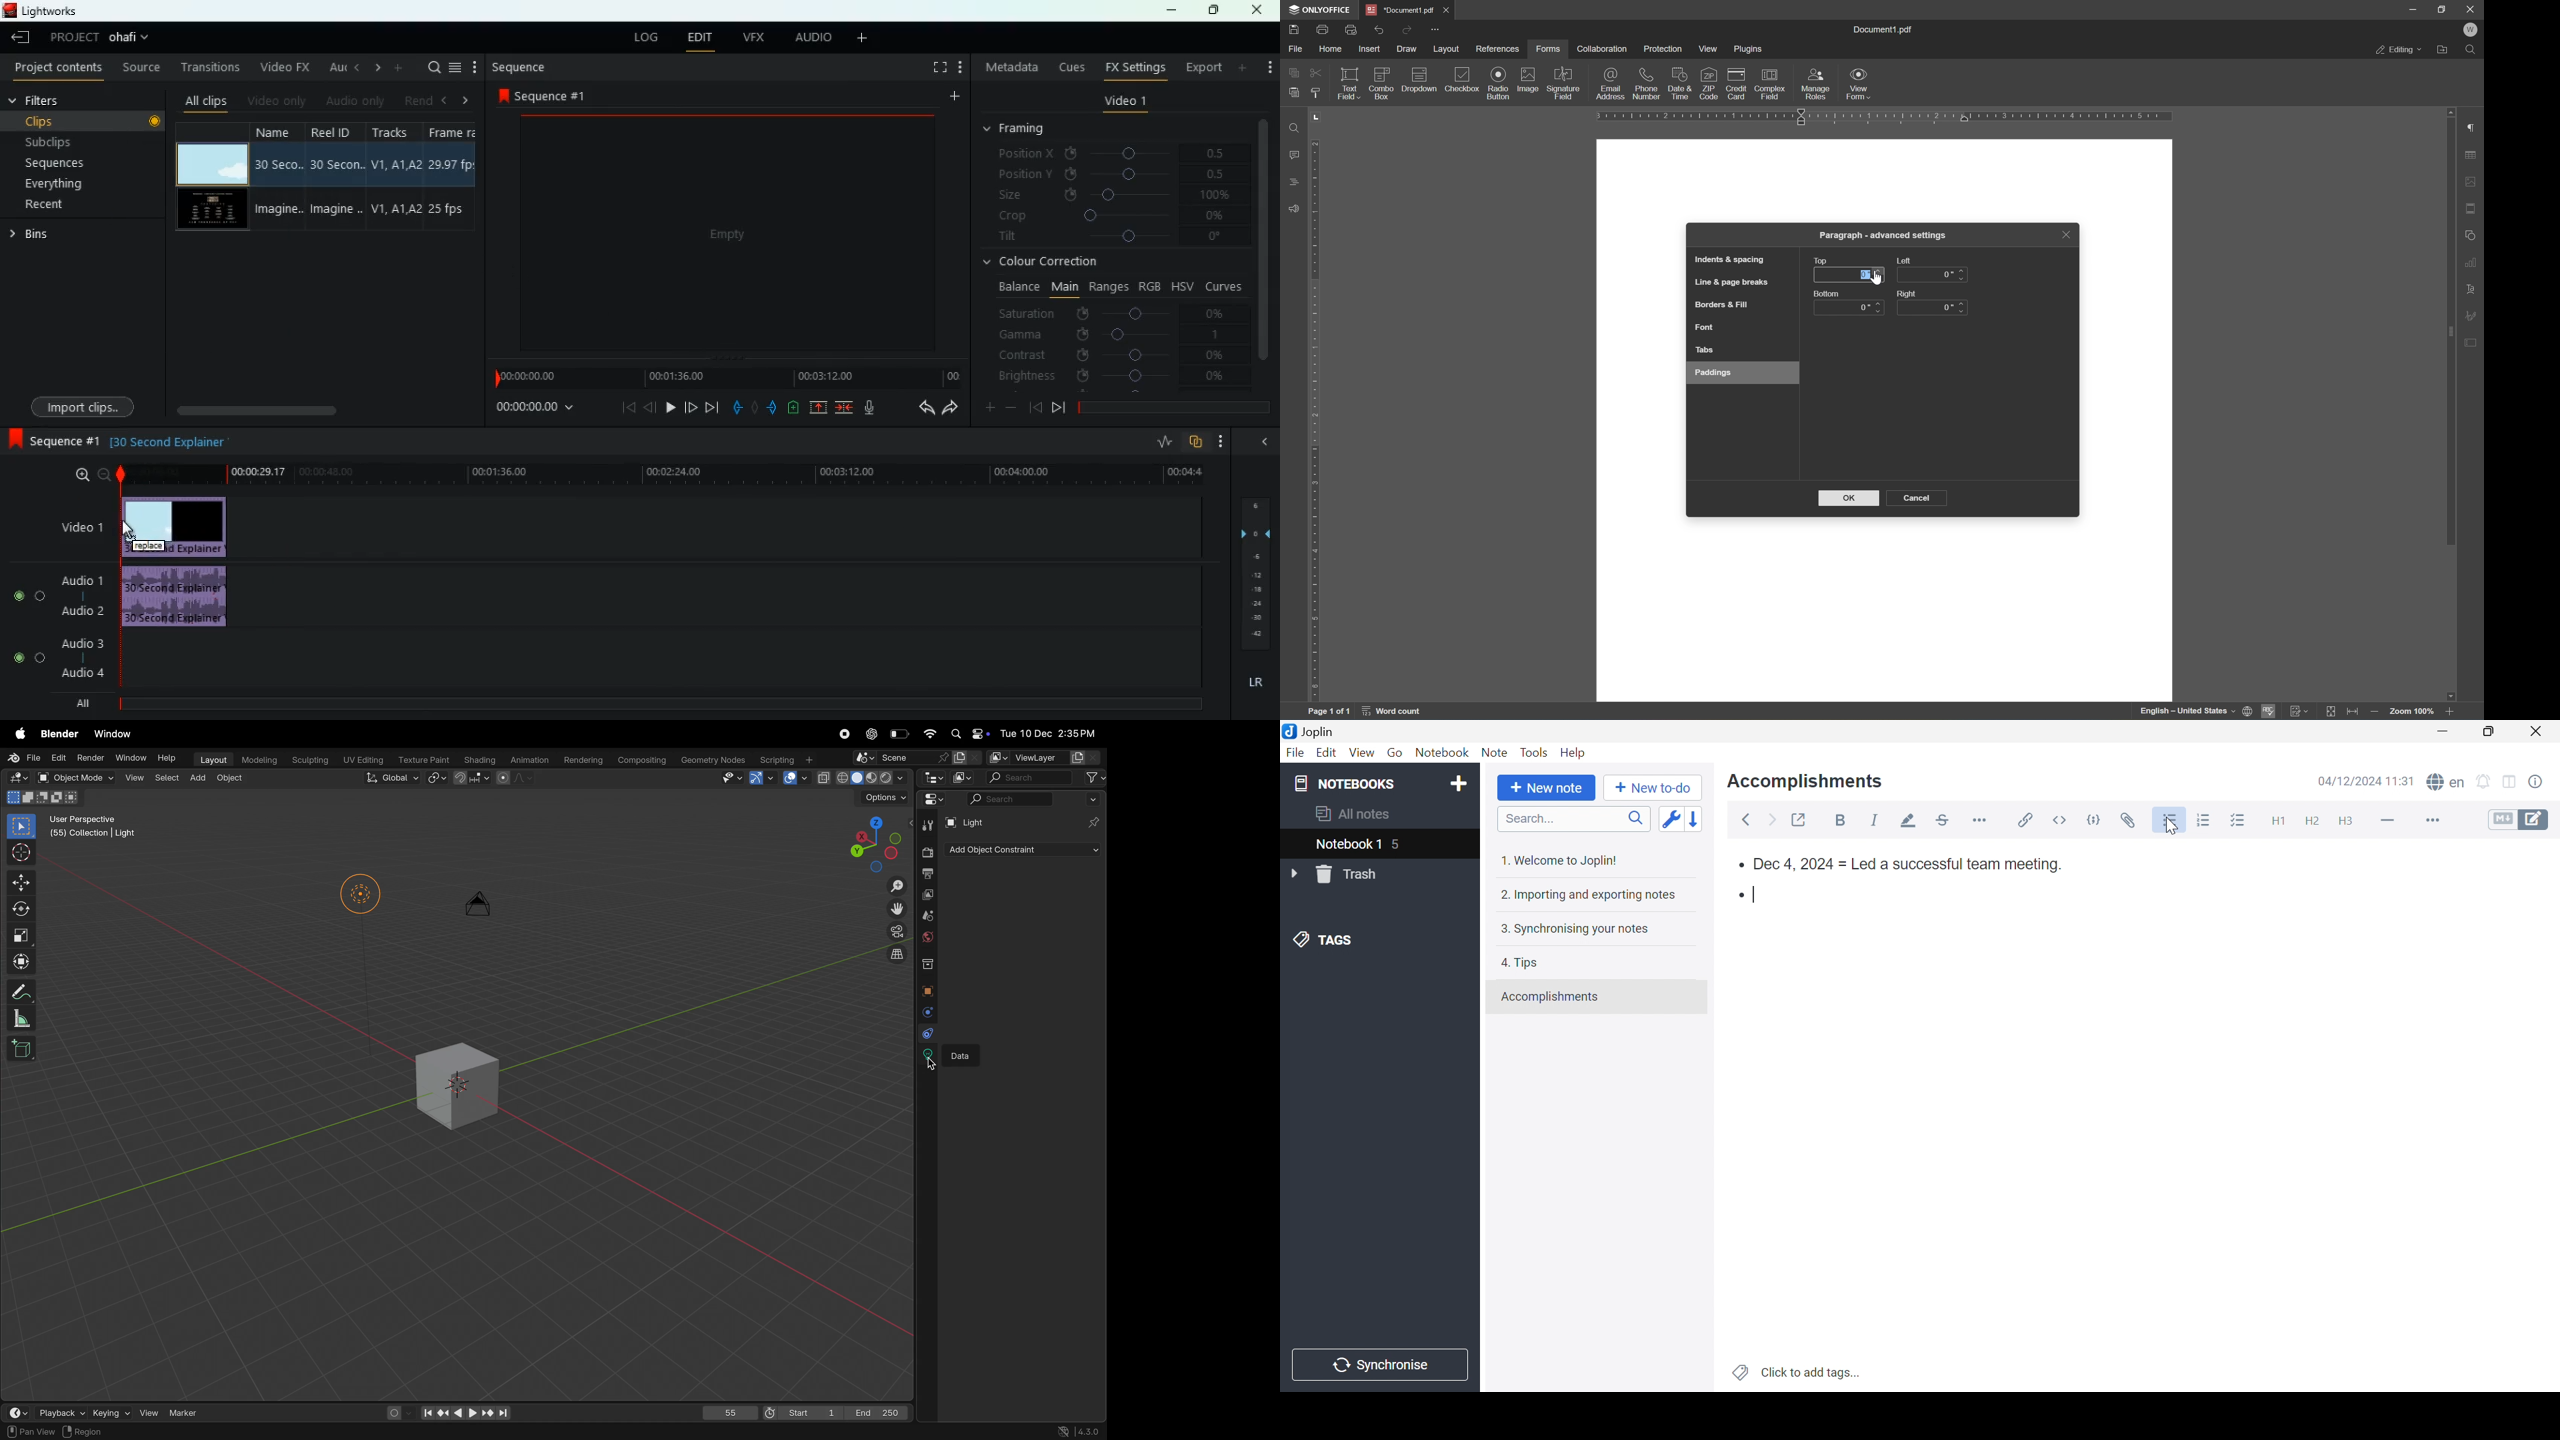 This screenshot has height=1456, width=2576. What do you see at coordinates (2511, 783) in the screenshot?
I see `Toggle editor layout` at bounding box center [2511, 783].